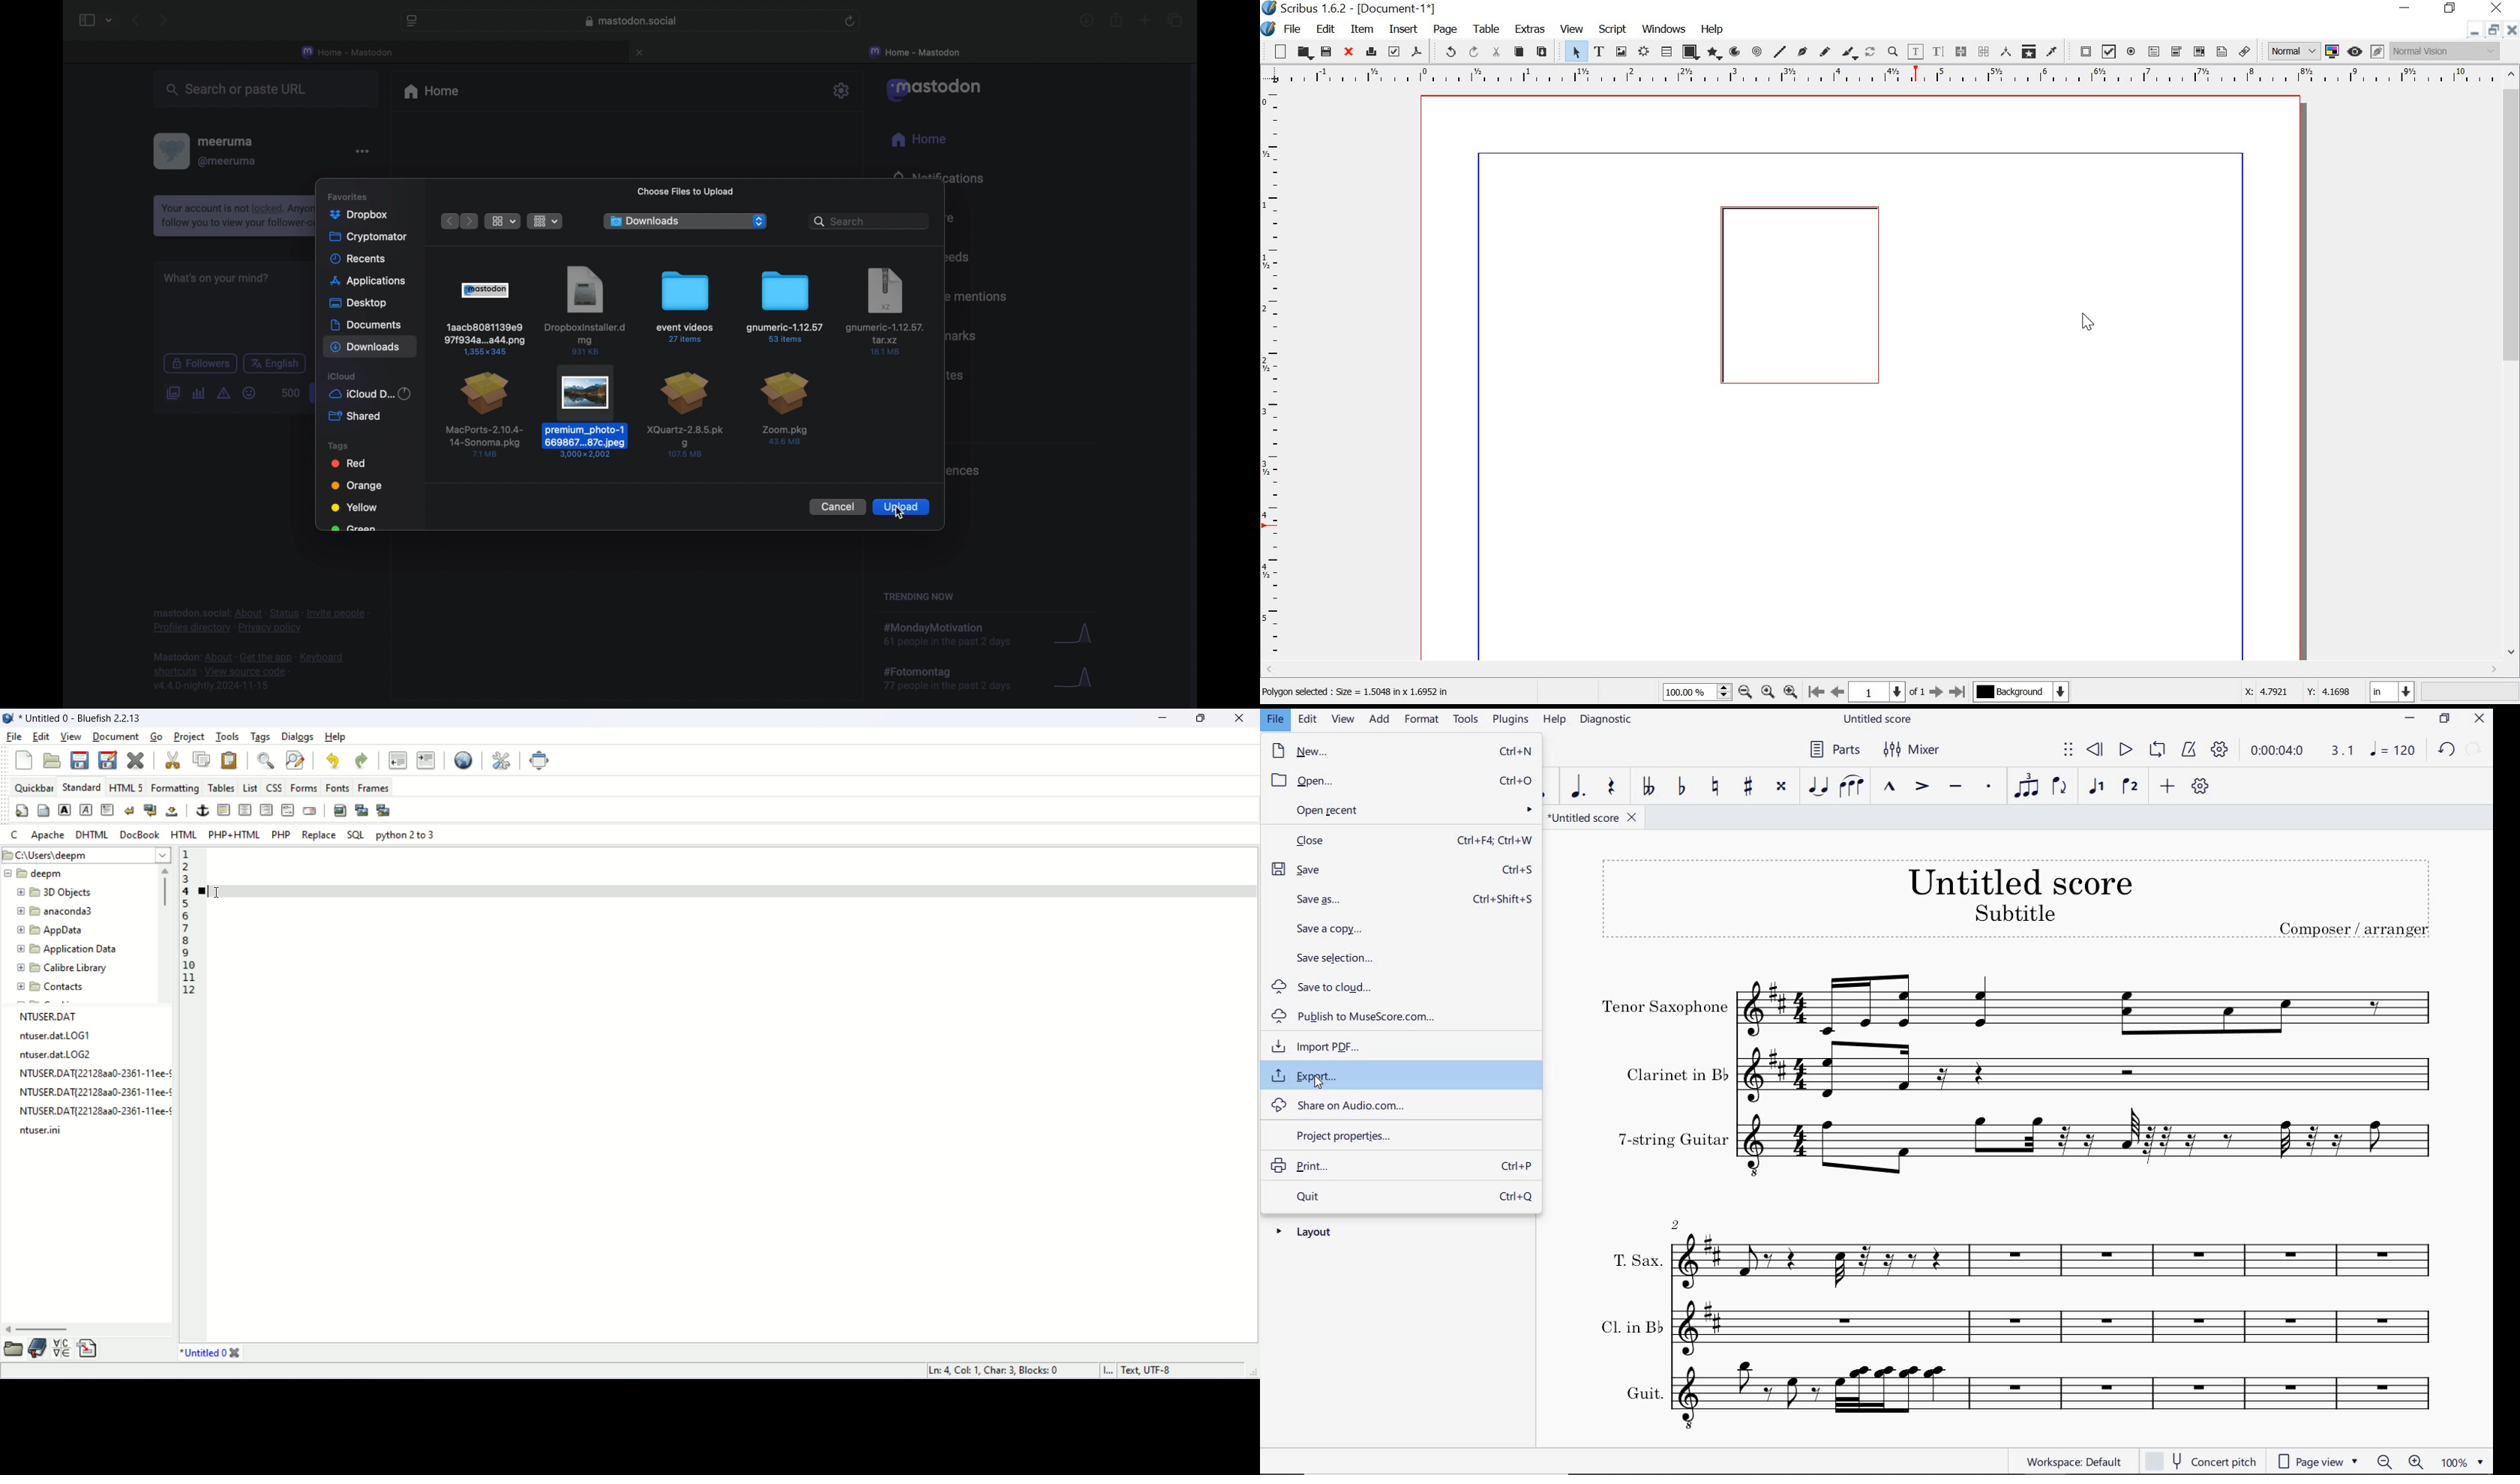 Image resolution: width=2520 pixels, height=1484 pixels. What do you see at coordinates (373, 787) in the screenshot?
I see `frames` at bounding box center [373, 787].